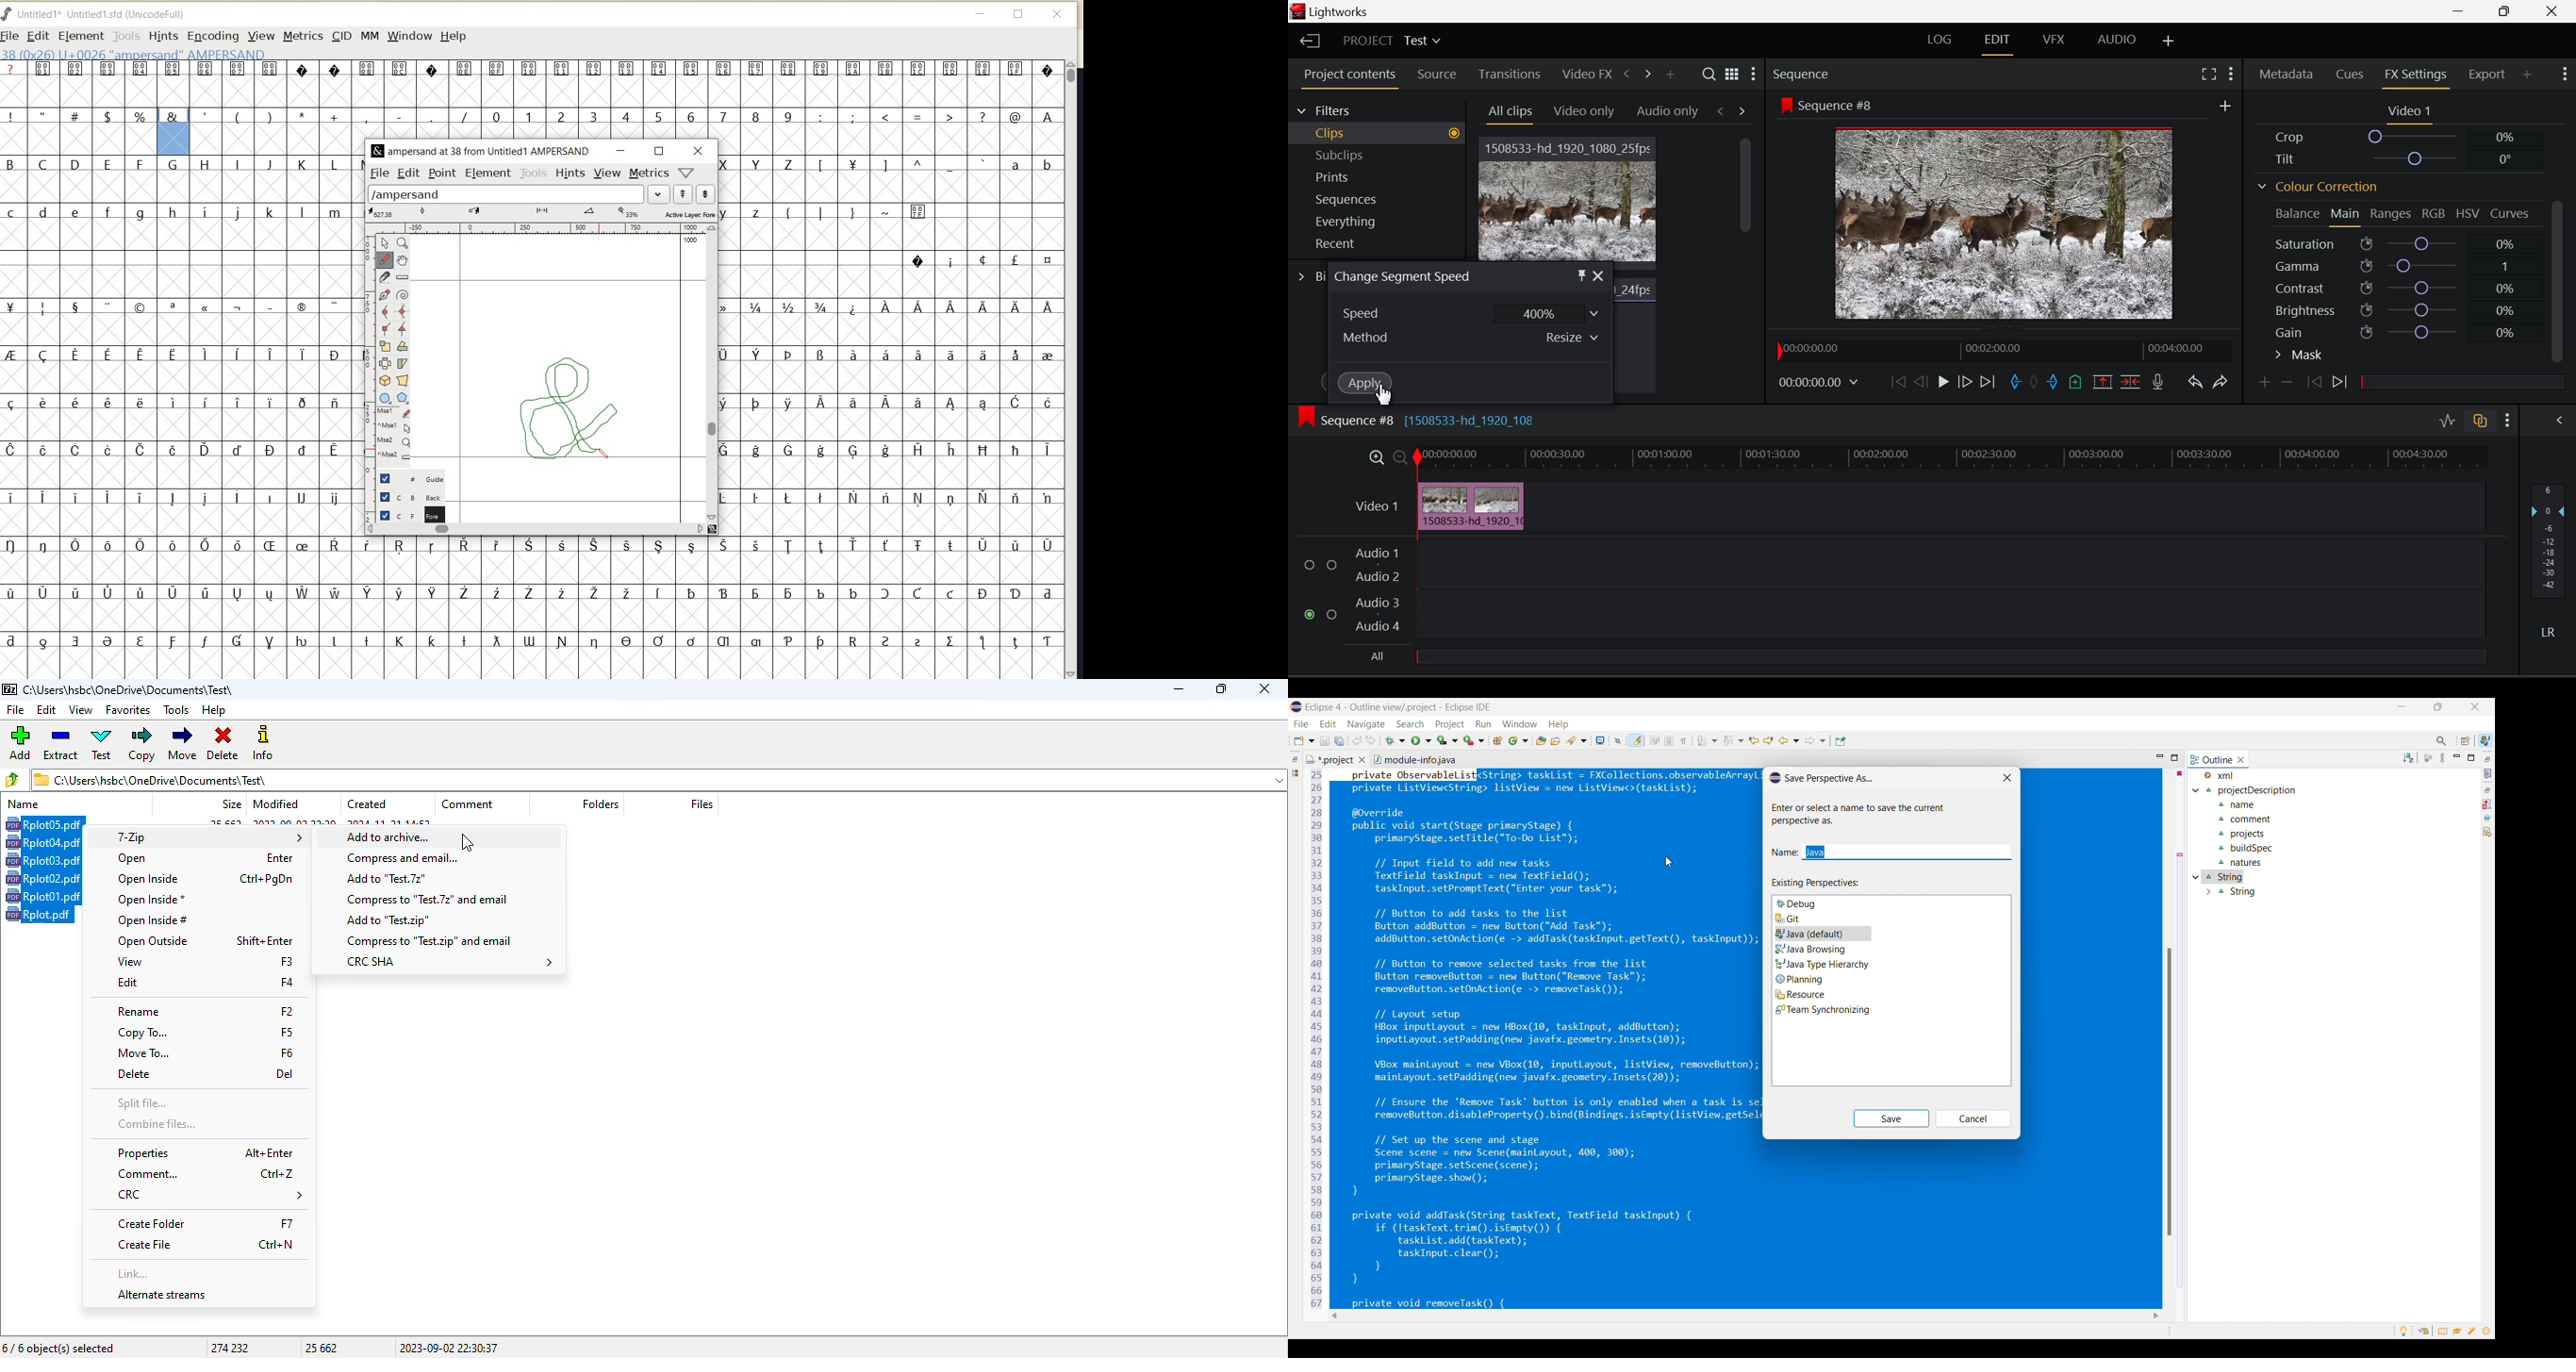  I want to click on CLOSE, so click(701, 150).